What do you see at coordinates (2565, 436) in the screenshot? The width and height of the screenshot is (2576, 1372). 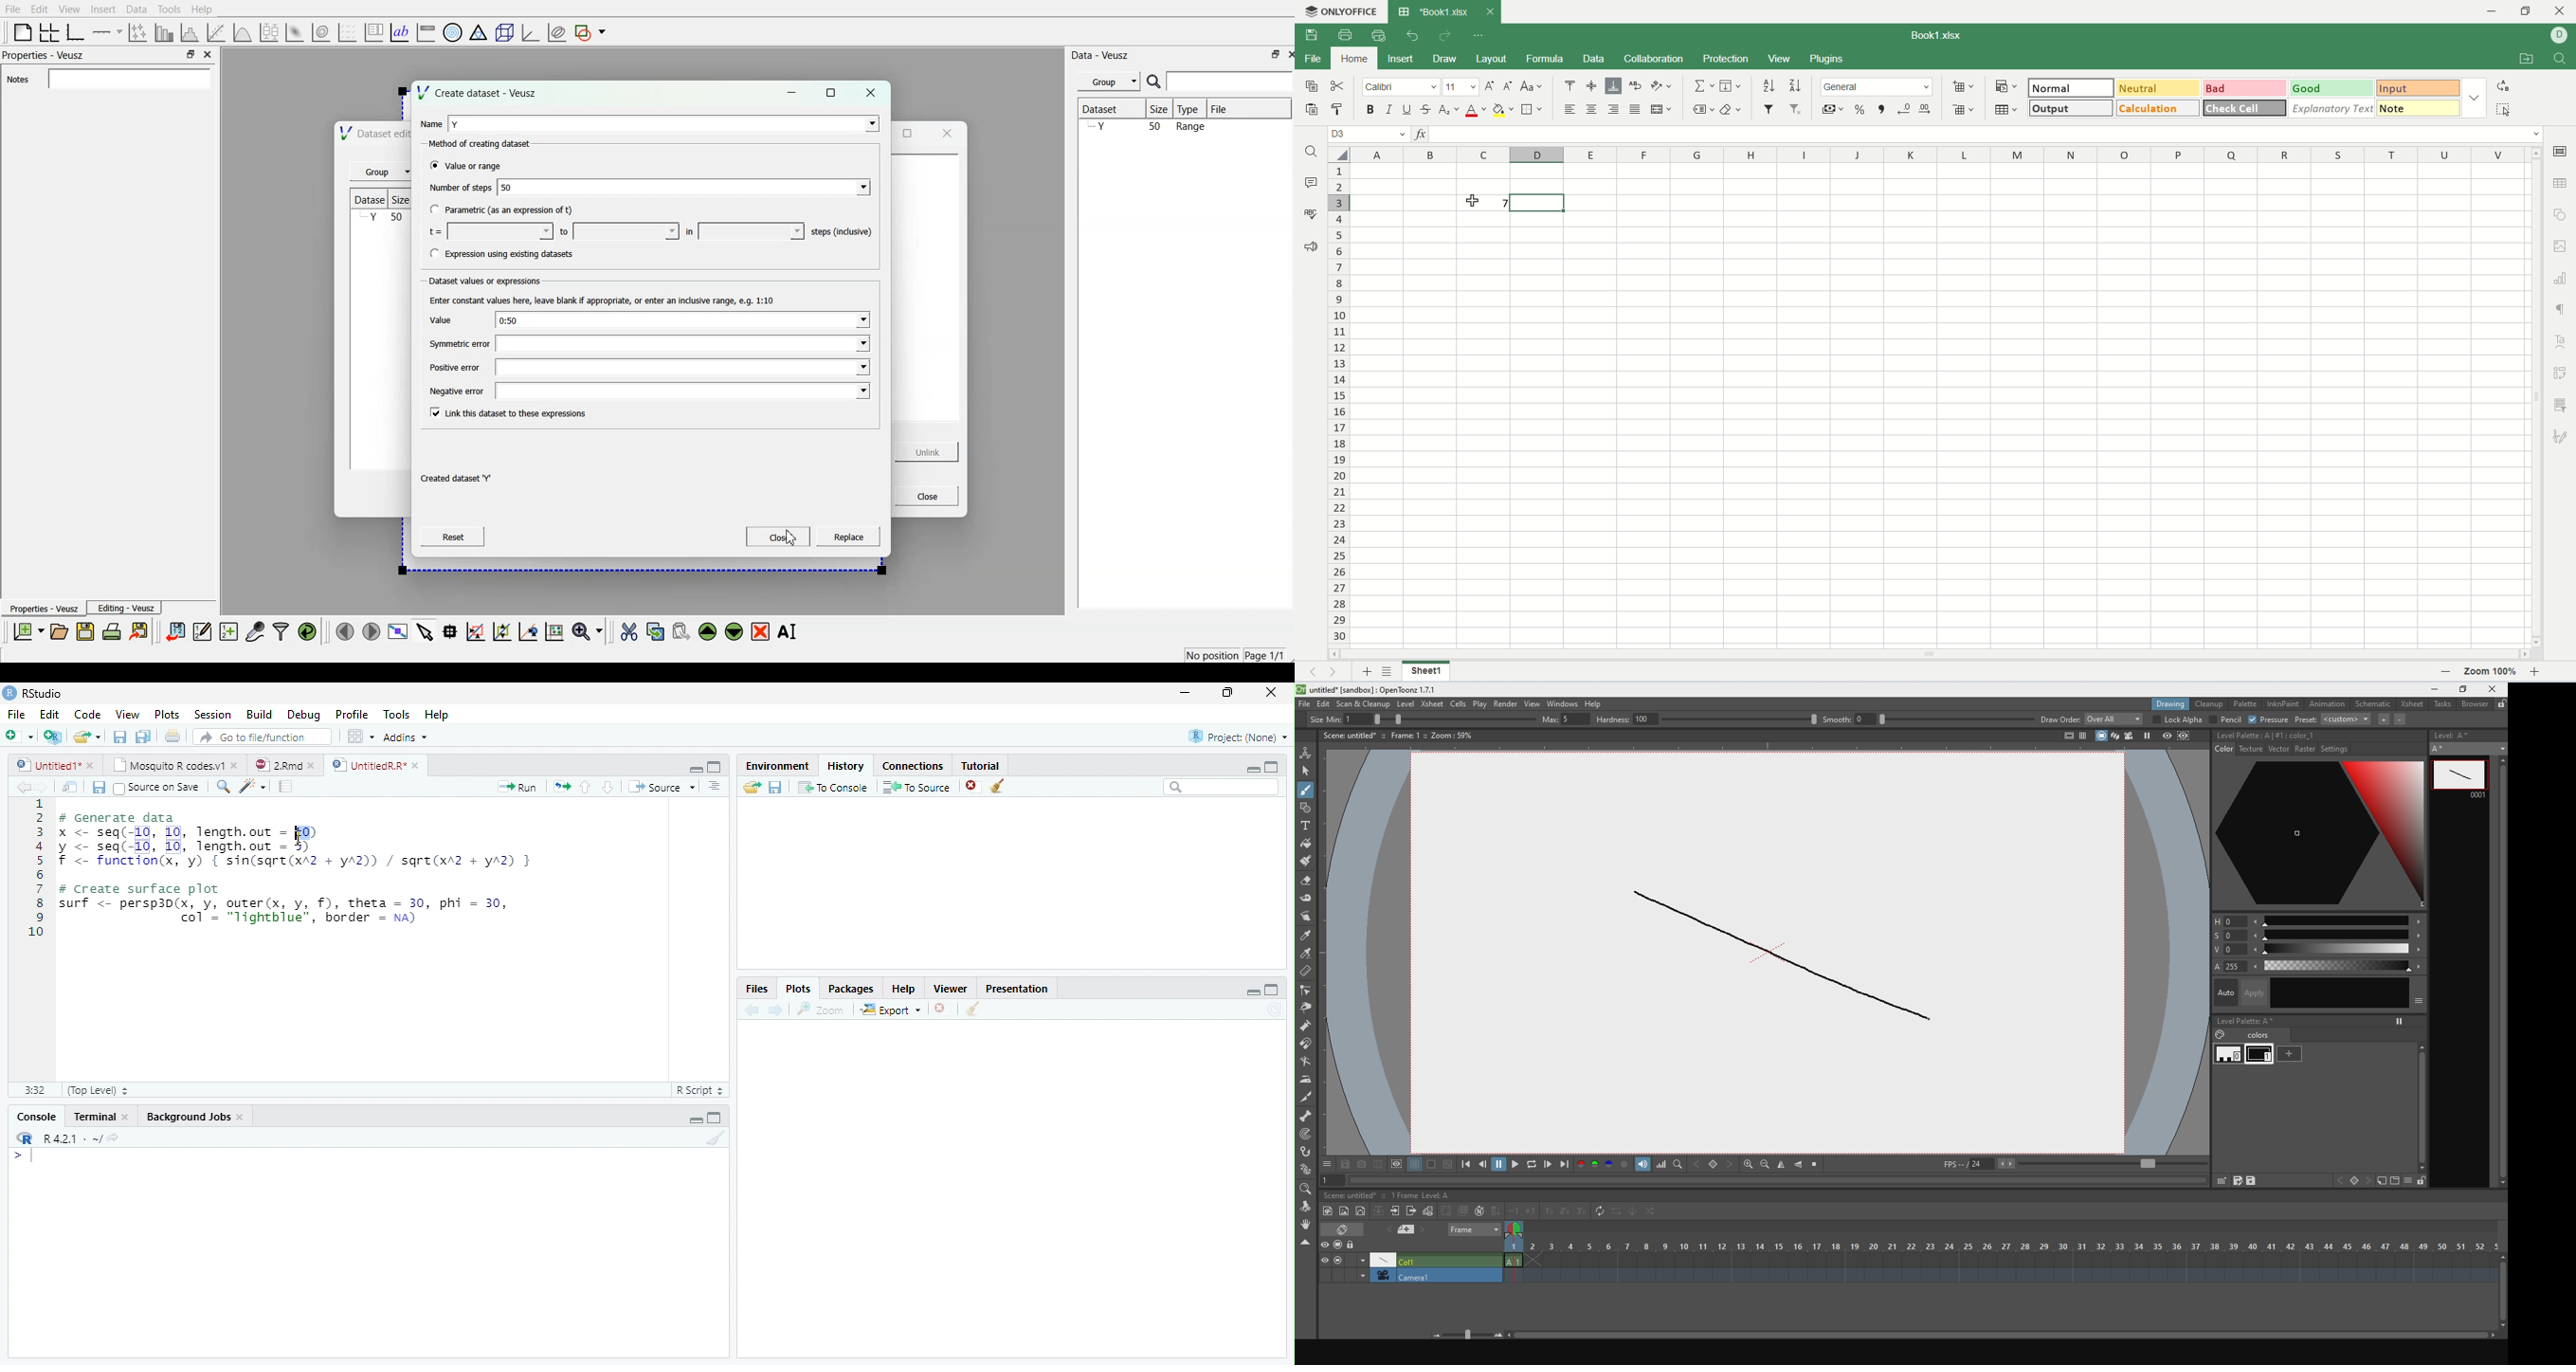 I see `signature settings` at bounding box center [2565, 436].